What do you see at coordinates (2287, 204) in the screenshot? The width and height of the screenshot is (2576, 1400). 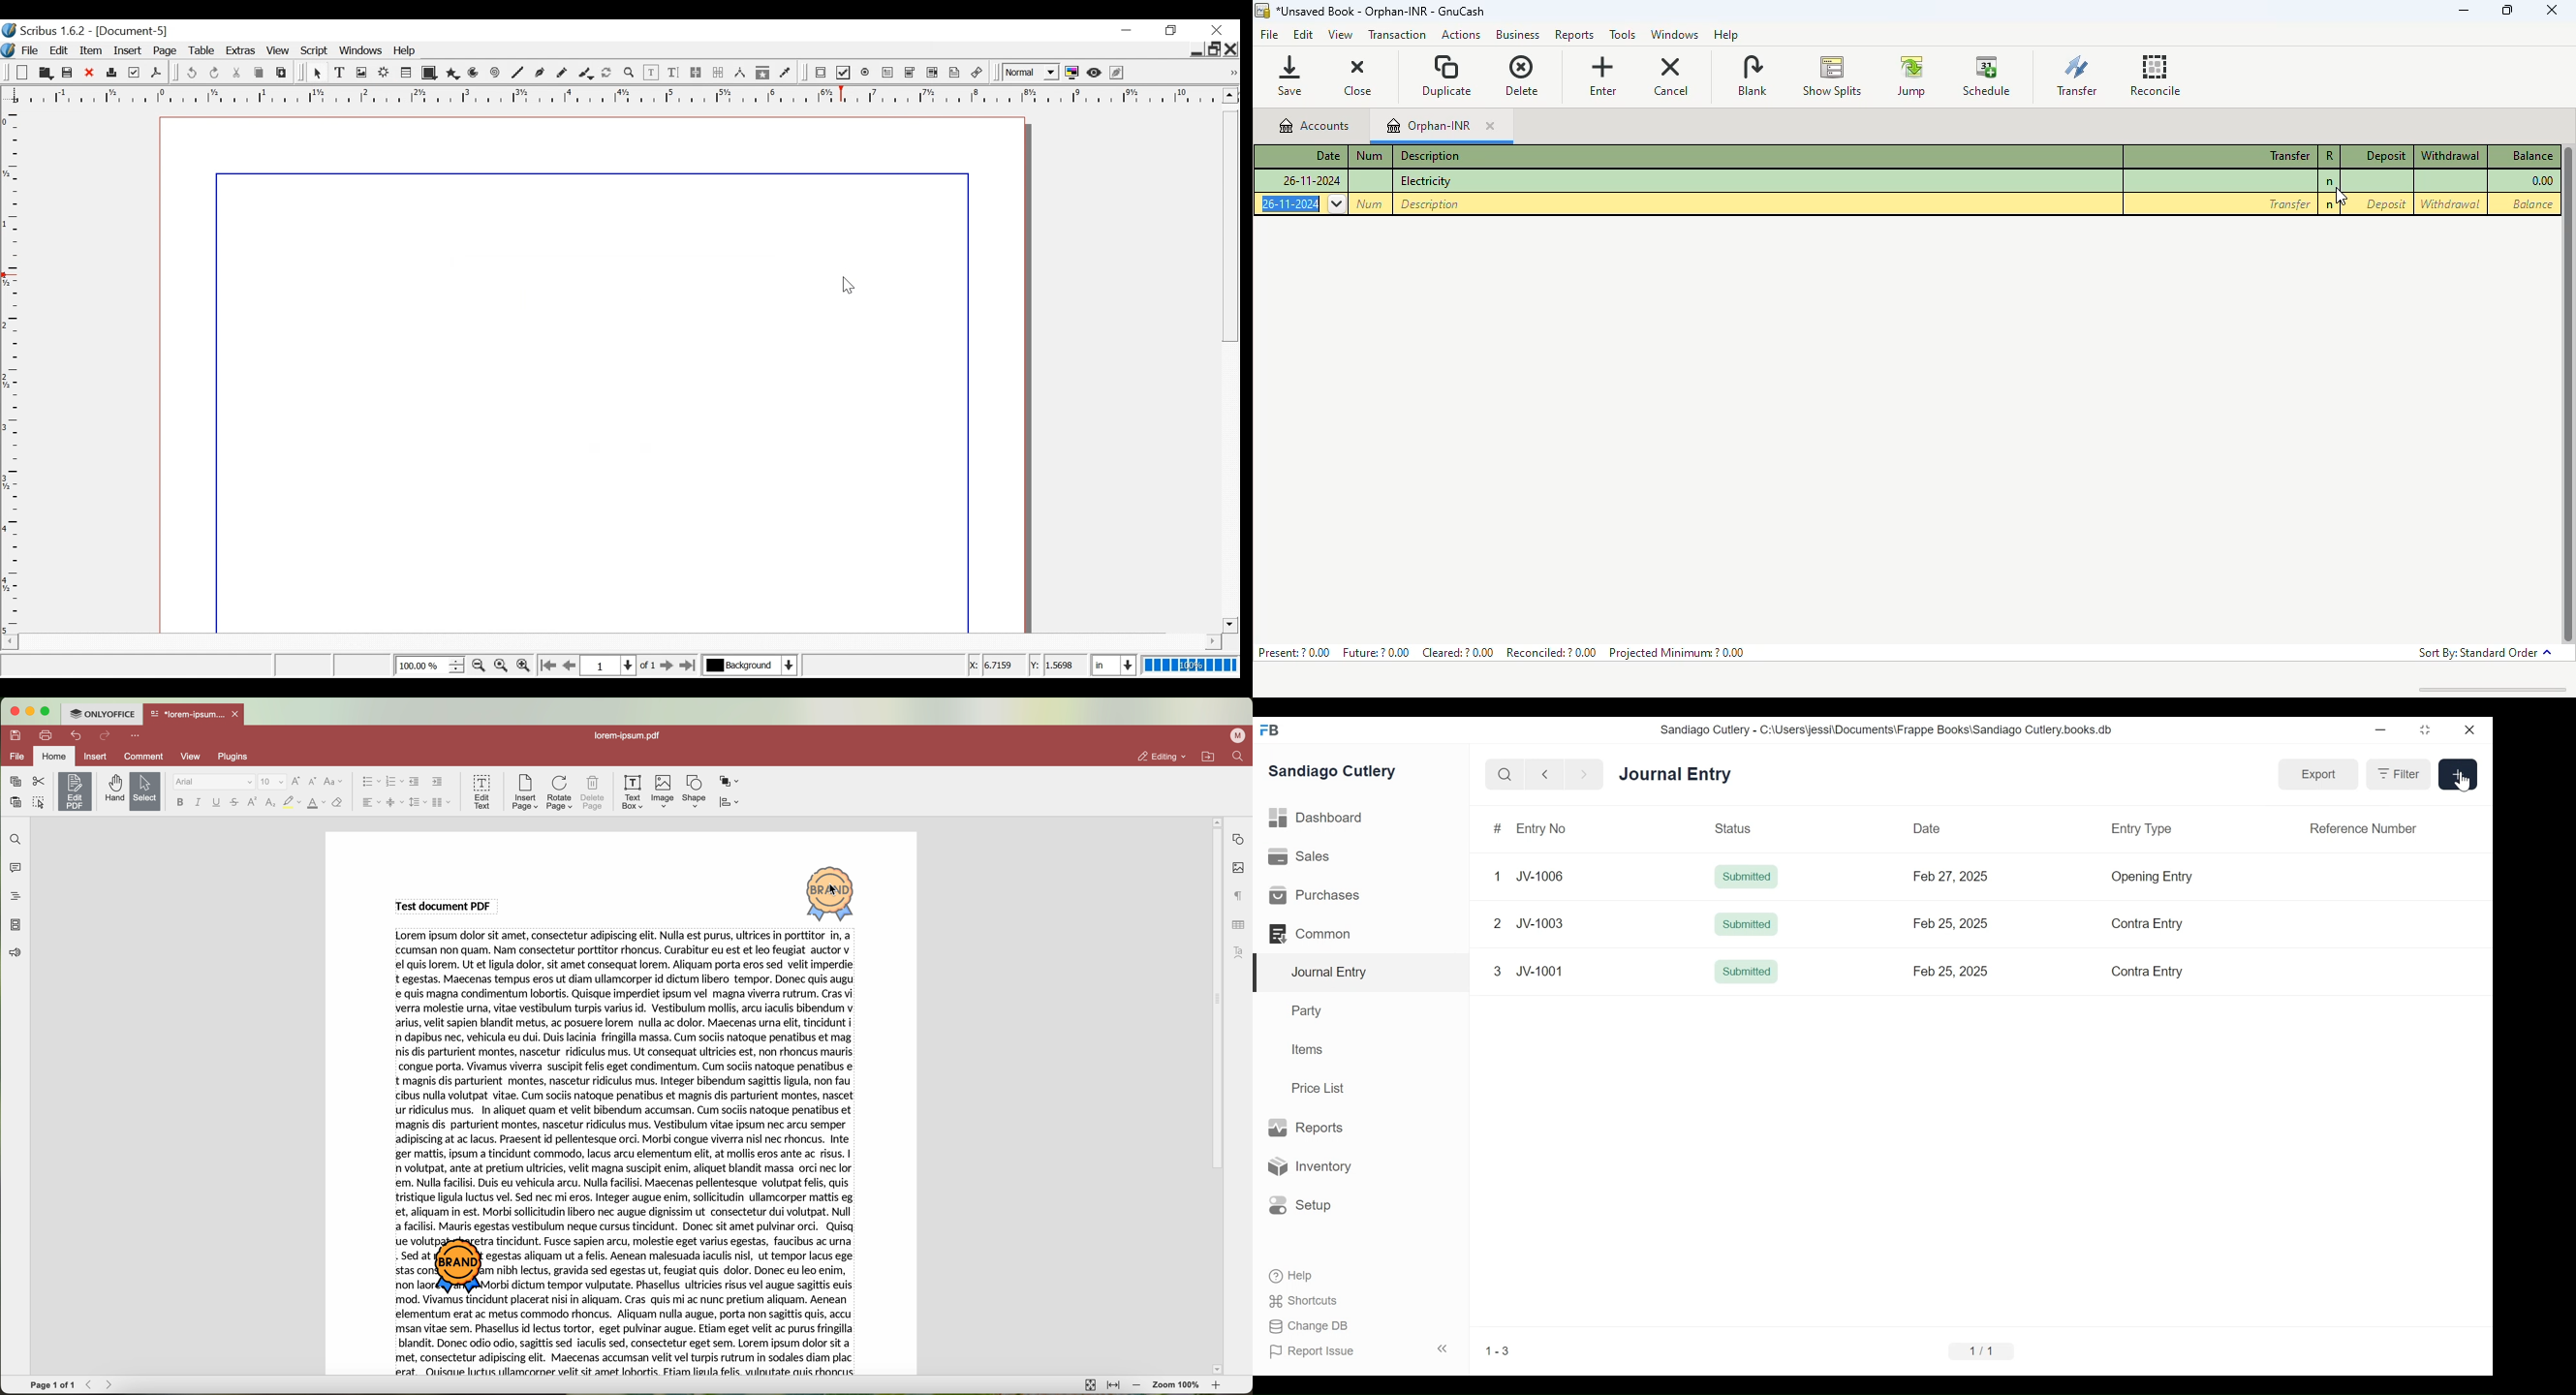 I see `transfer` at bounding box center [2287, 204].